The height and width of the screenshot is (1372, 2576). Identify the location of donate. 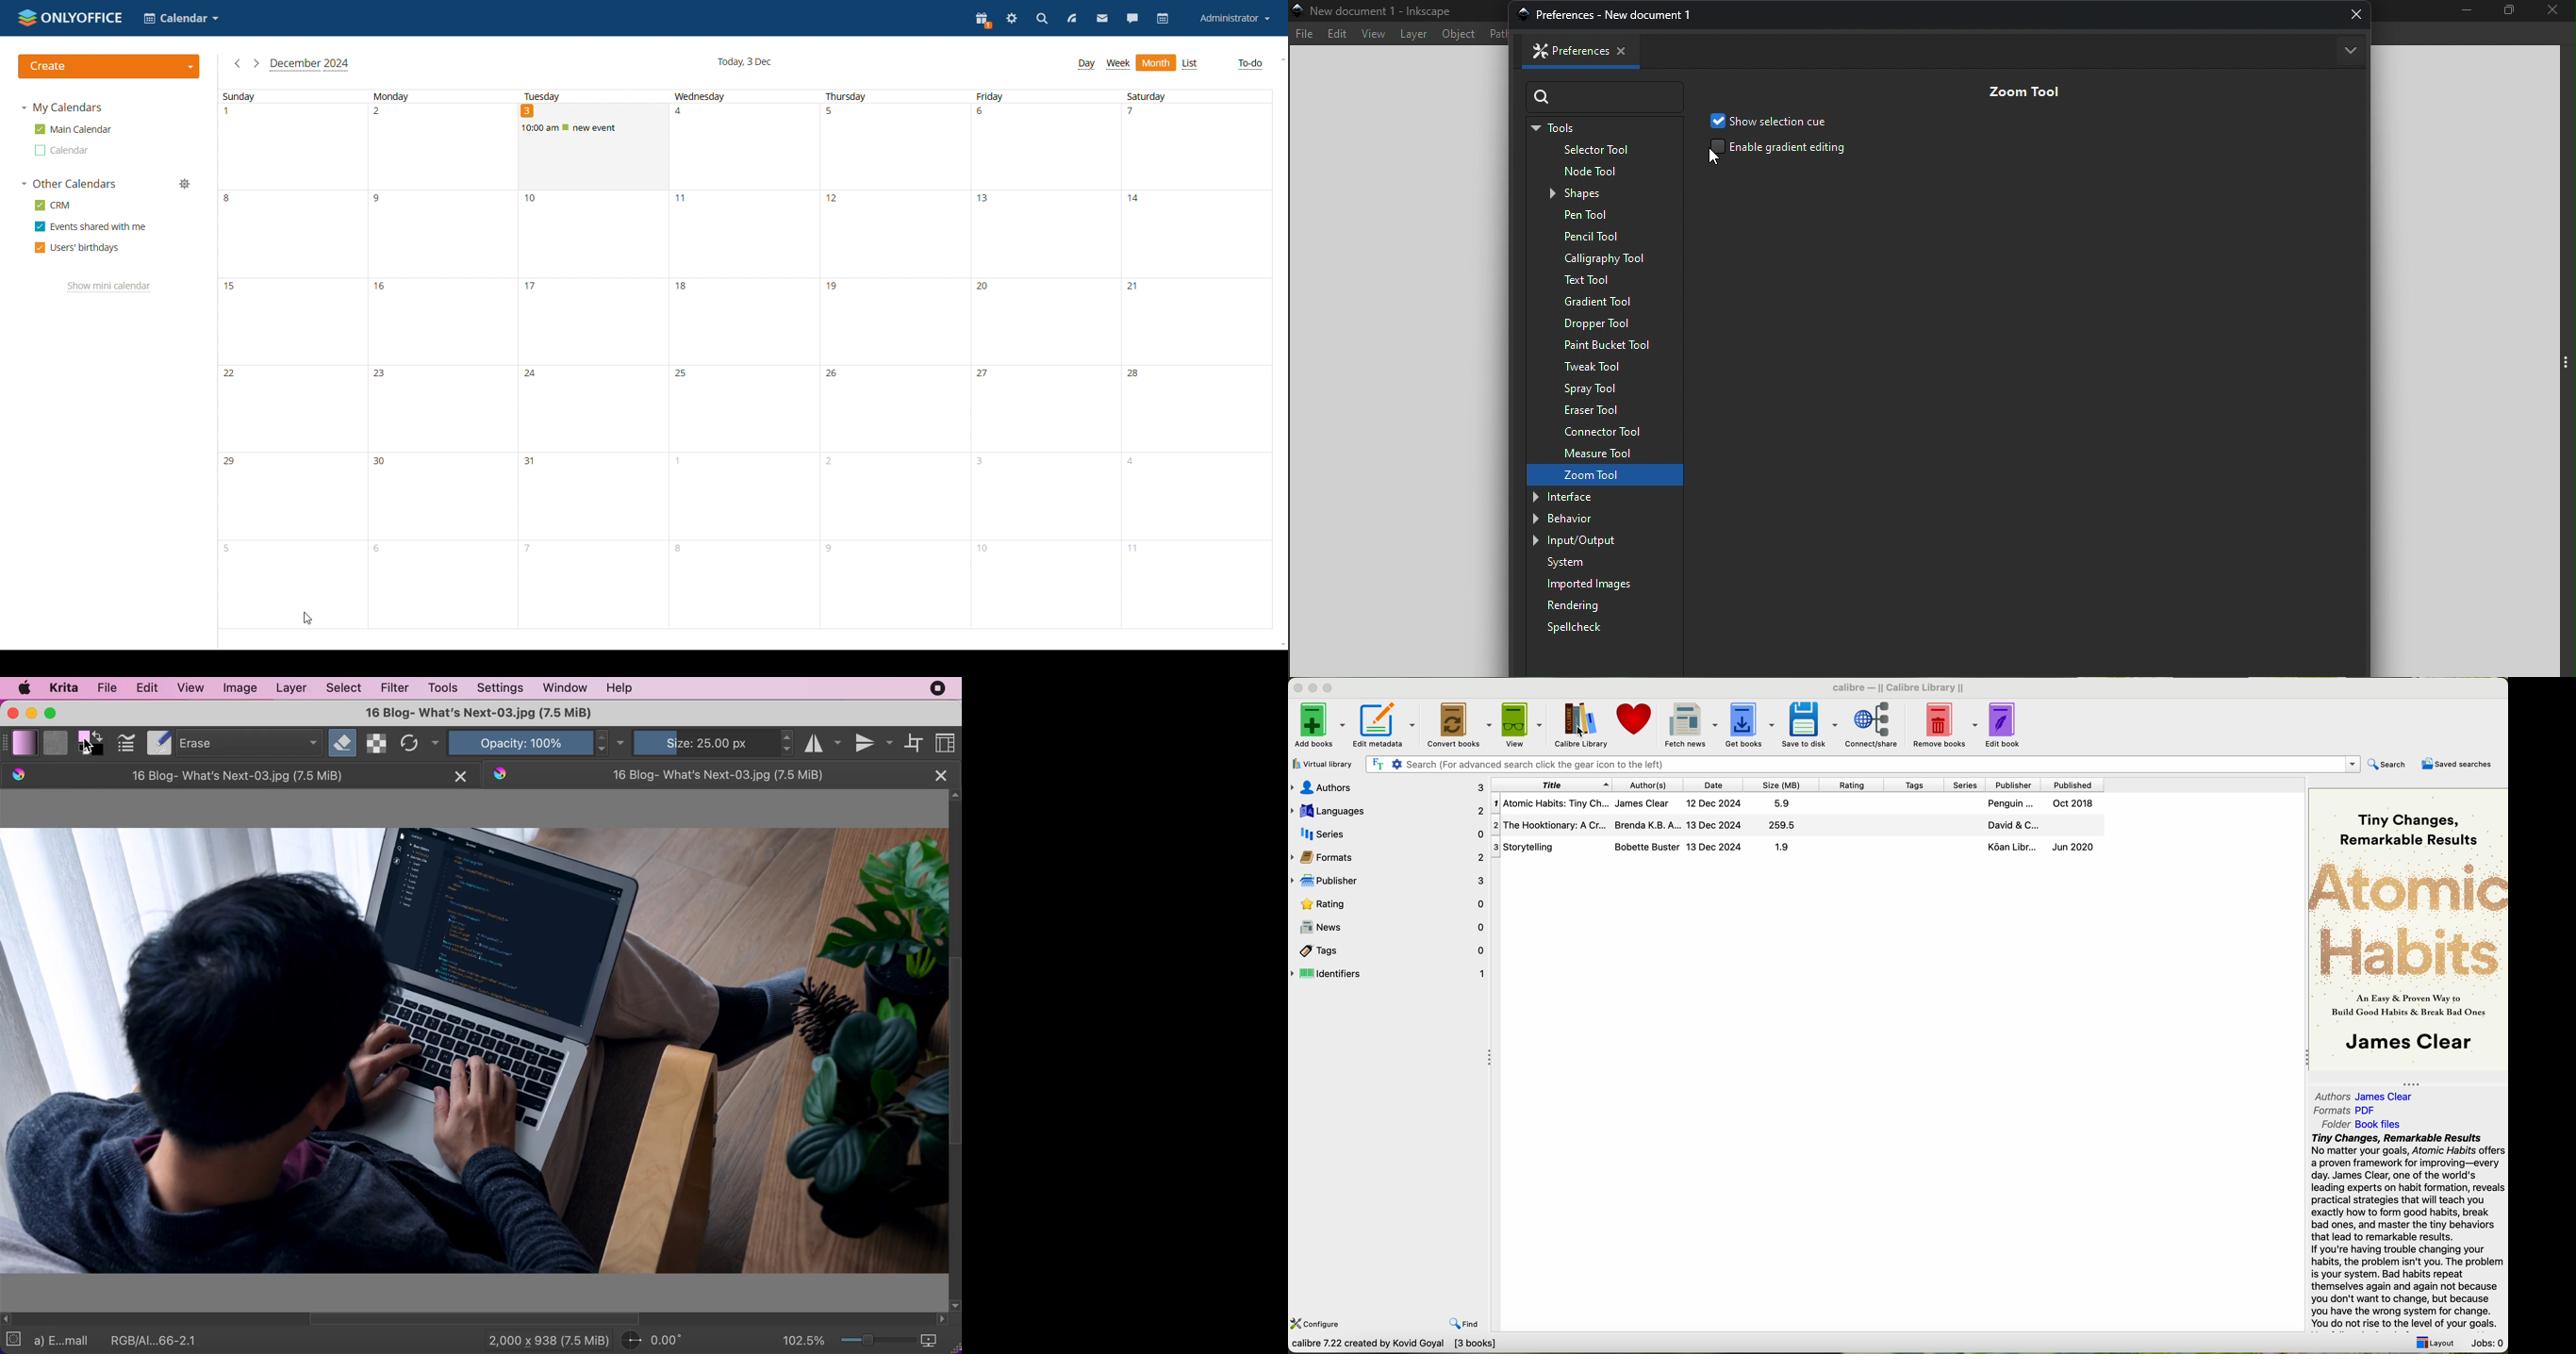
(1633, 722).